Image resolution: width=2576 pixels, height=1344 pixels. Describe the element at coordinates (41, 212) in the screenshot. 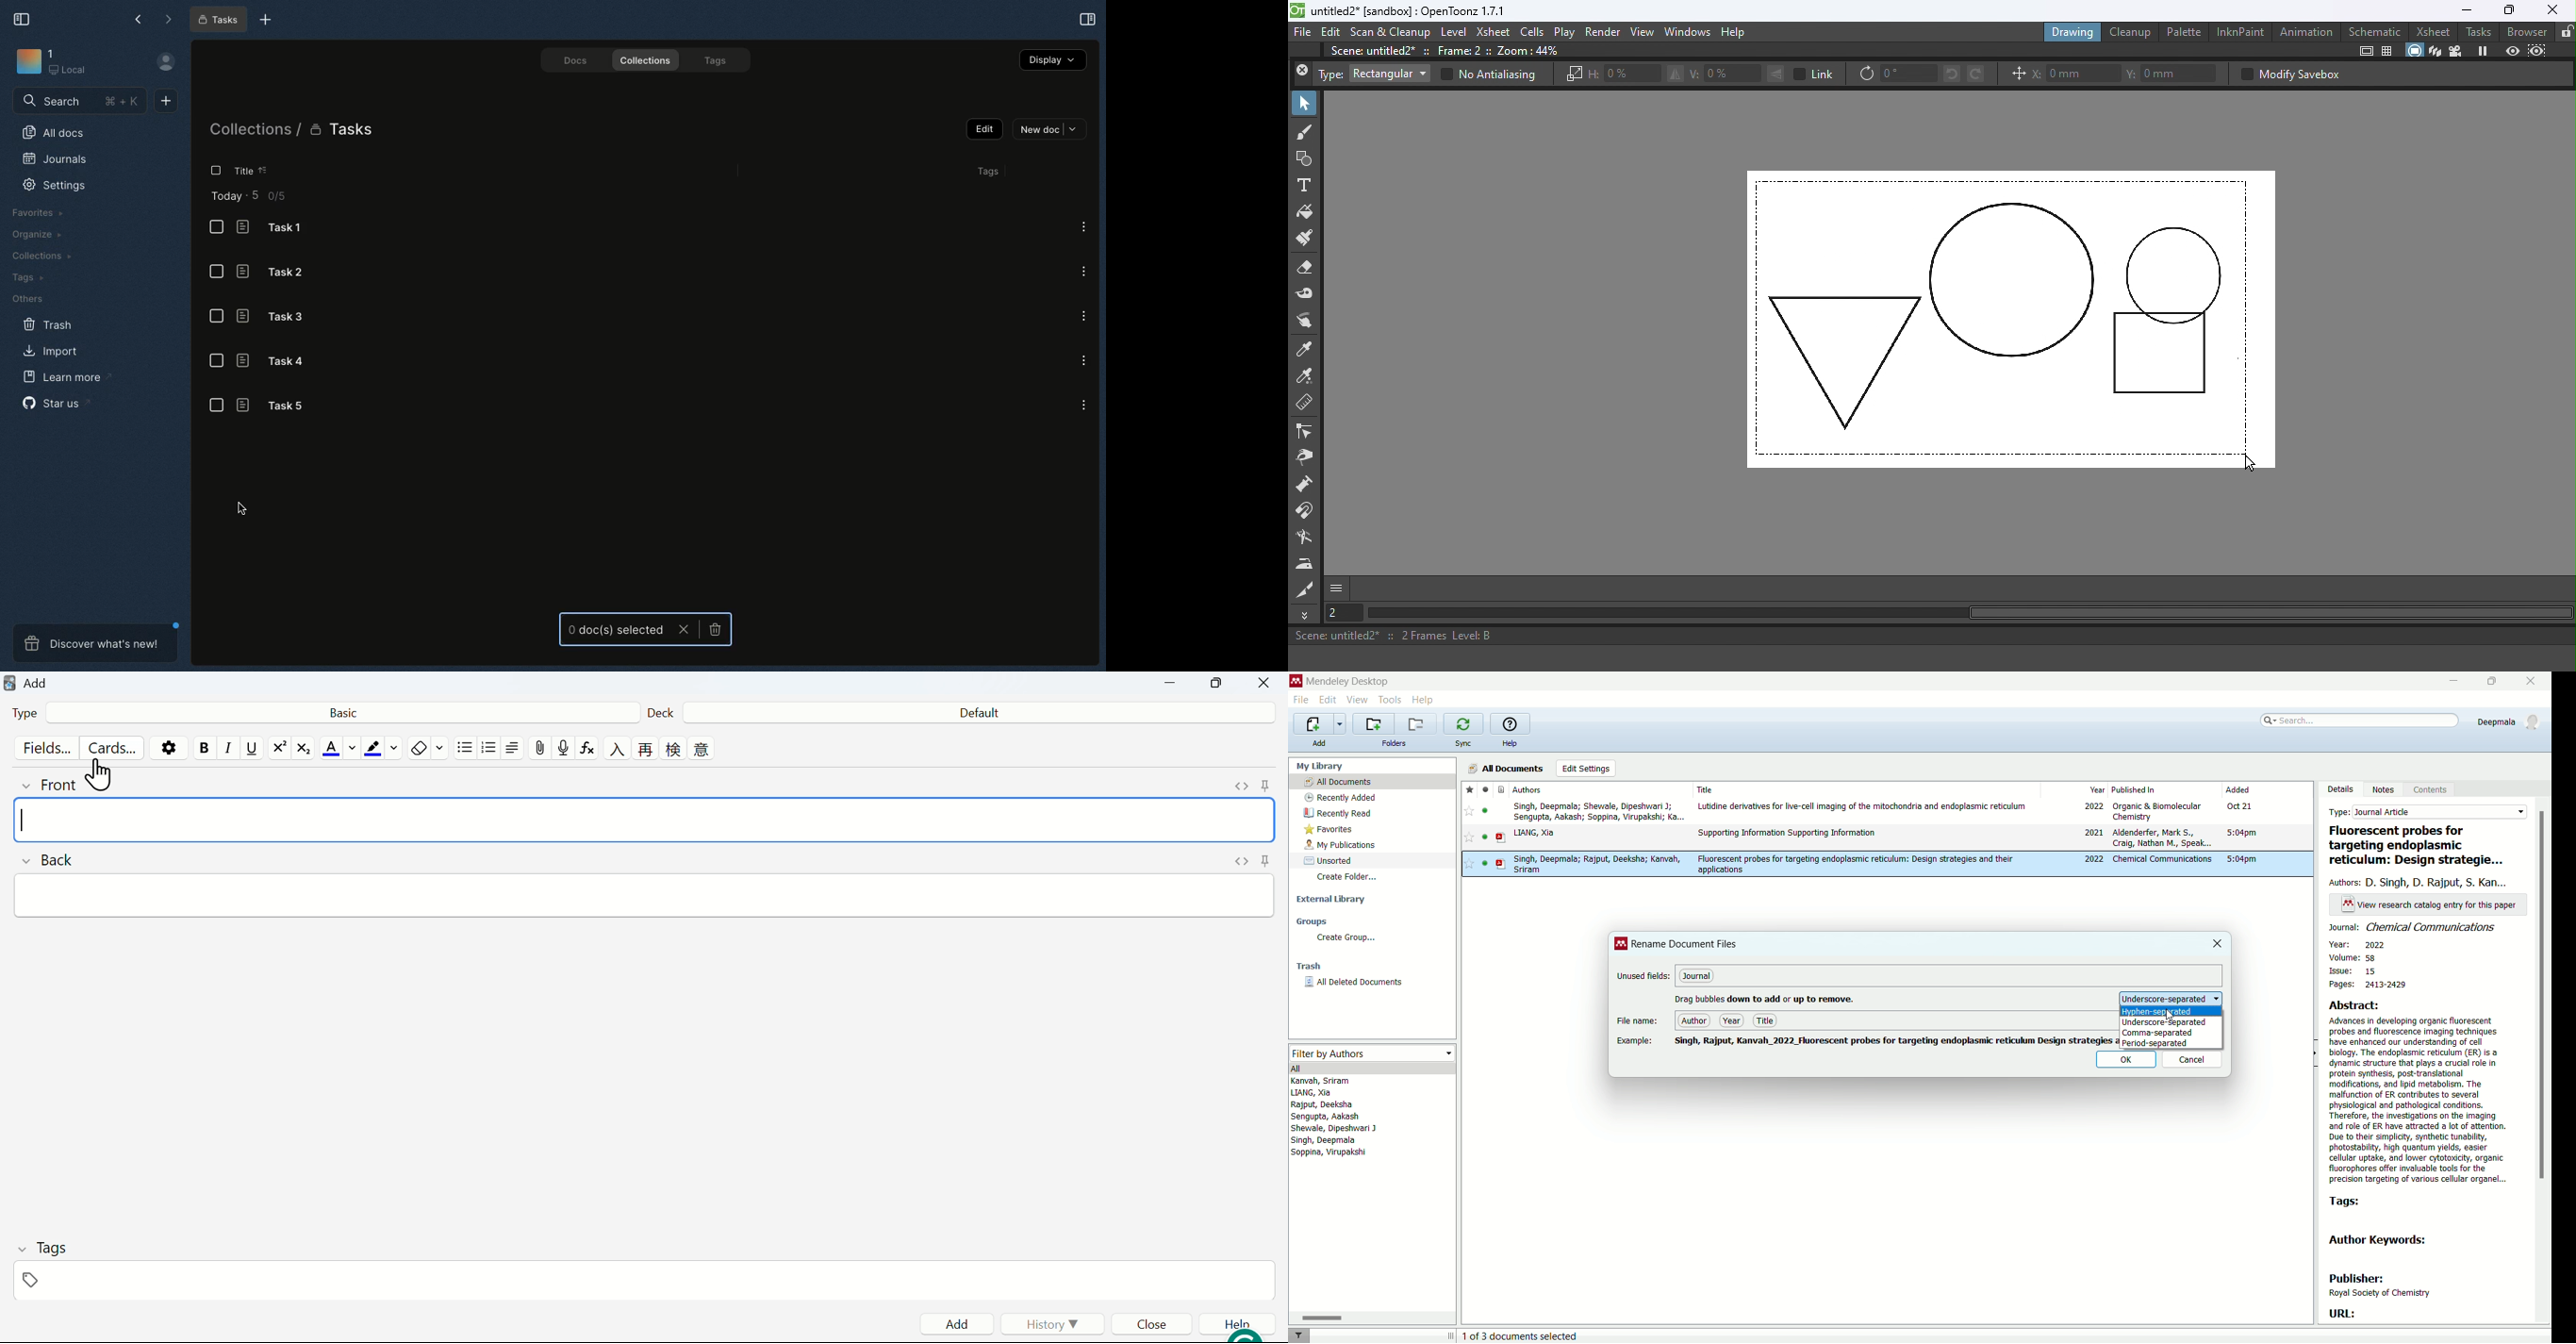

I see `Favorites` at that location.